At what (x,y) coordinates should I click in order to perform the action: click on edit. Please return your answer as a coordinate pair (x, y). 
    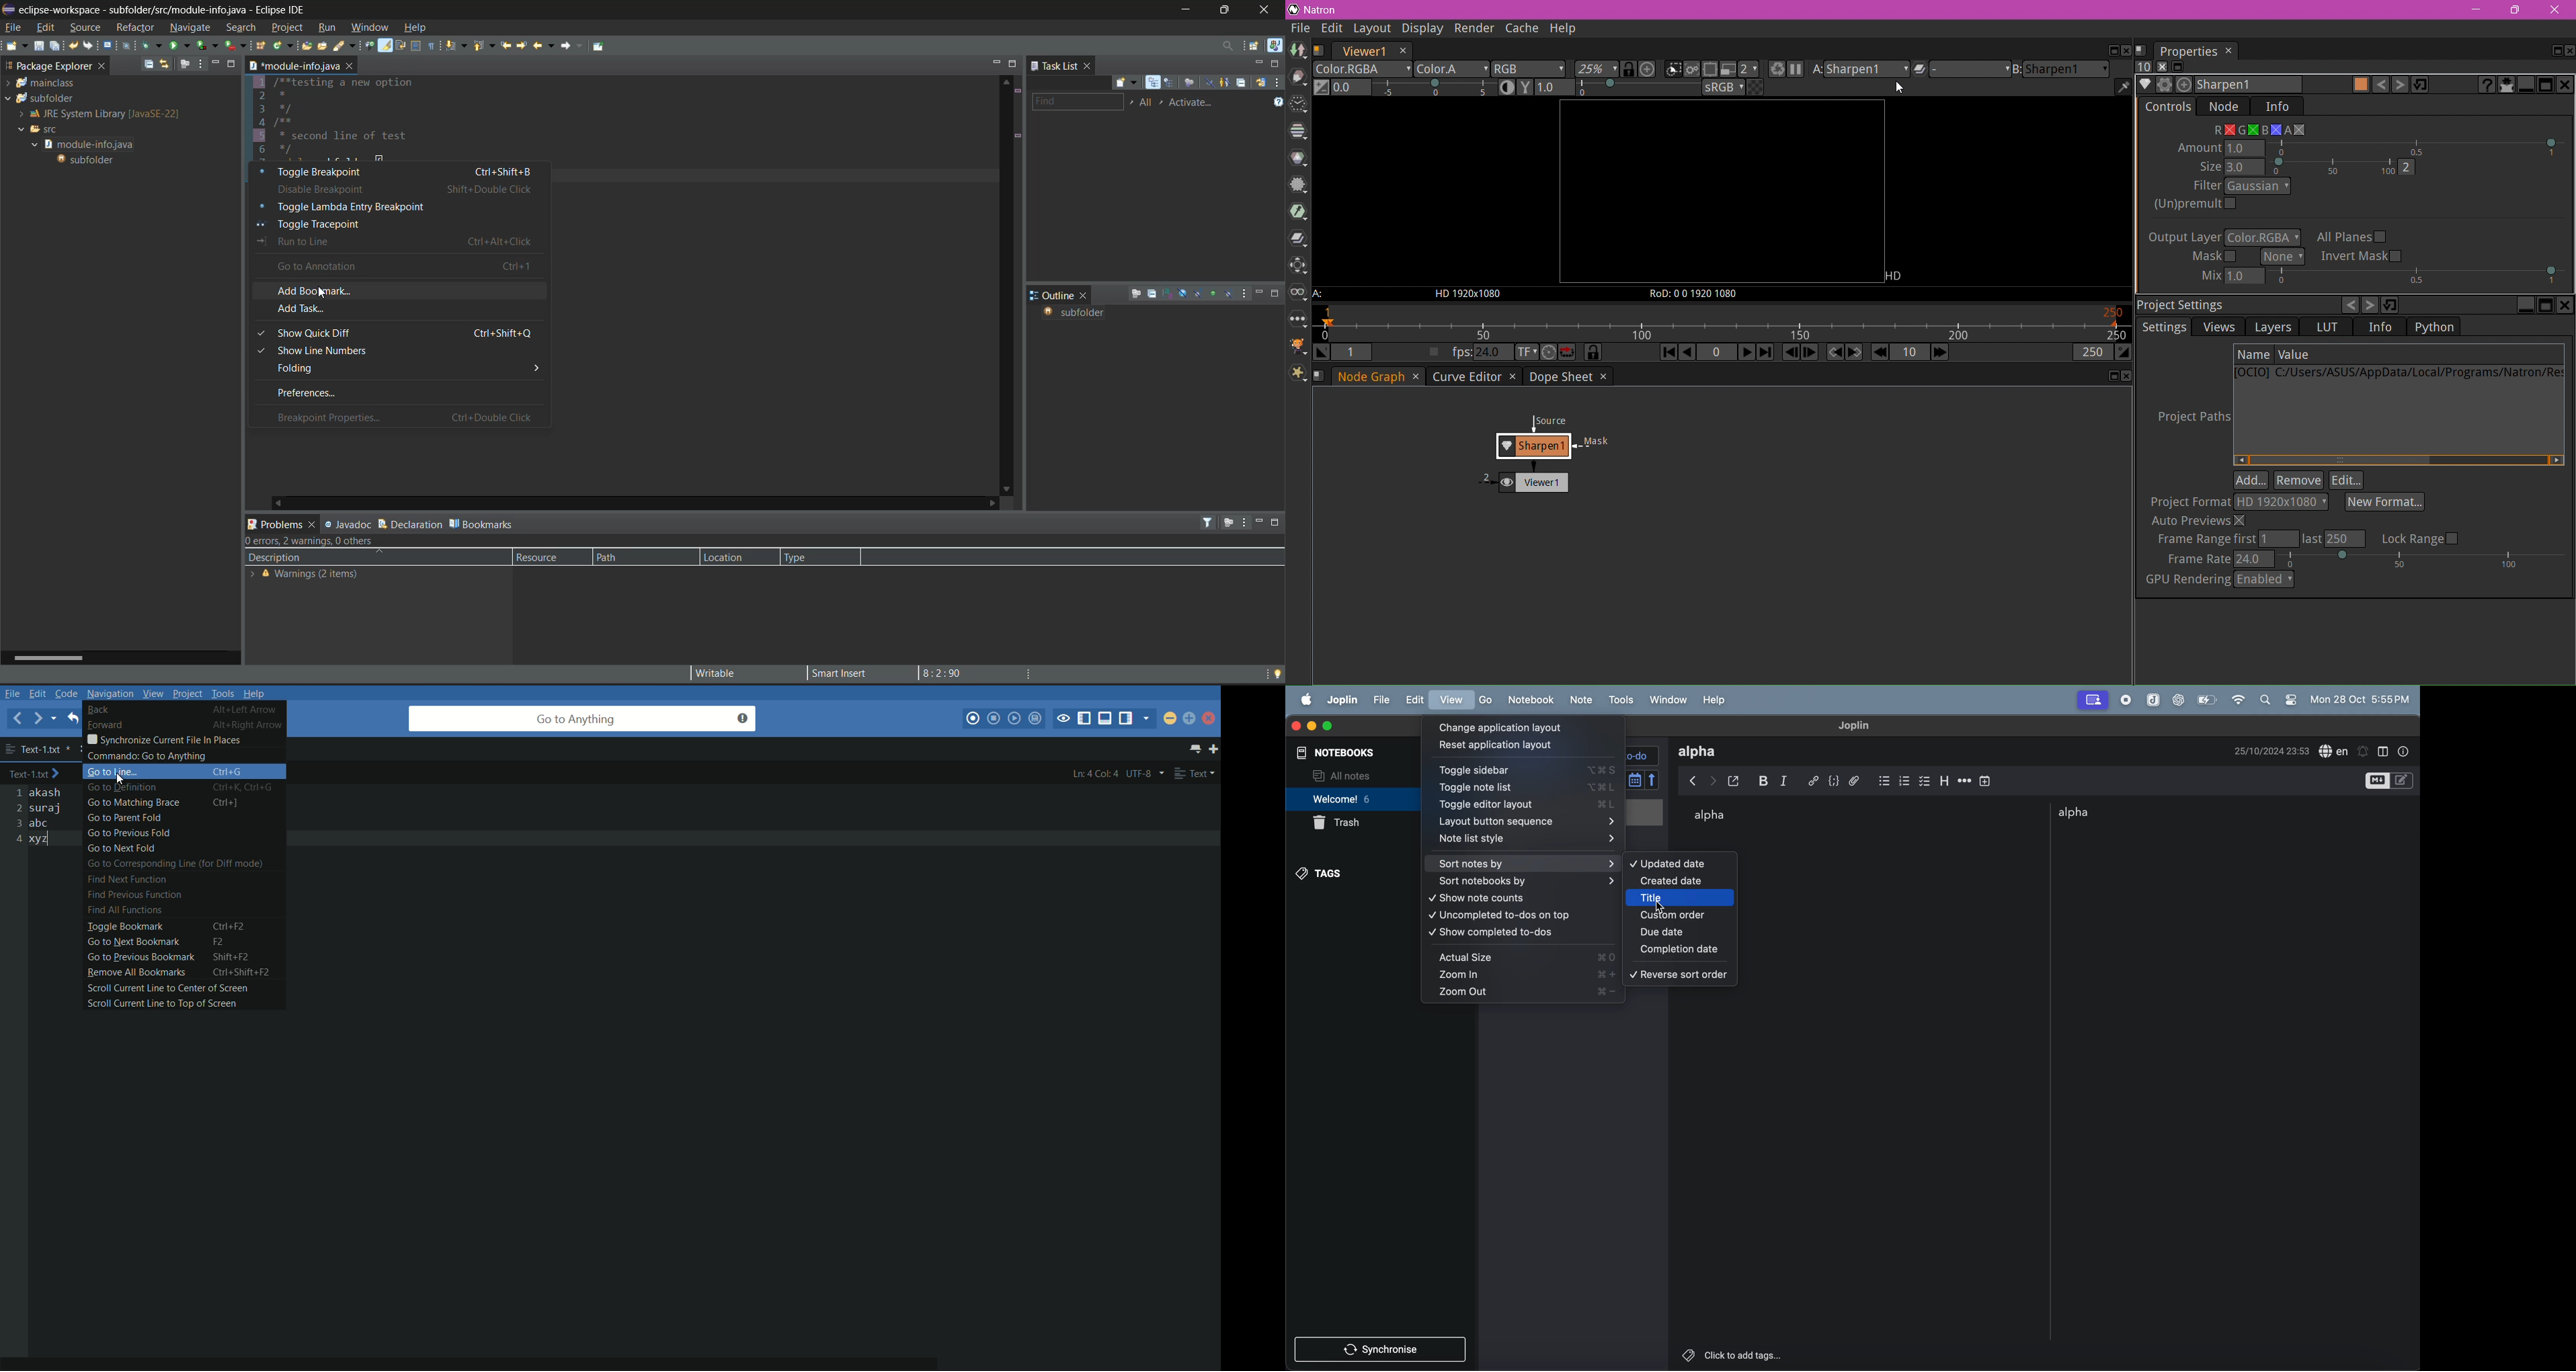
    Looking at the image, I should click on (1416, 700).